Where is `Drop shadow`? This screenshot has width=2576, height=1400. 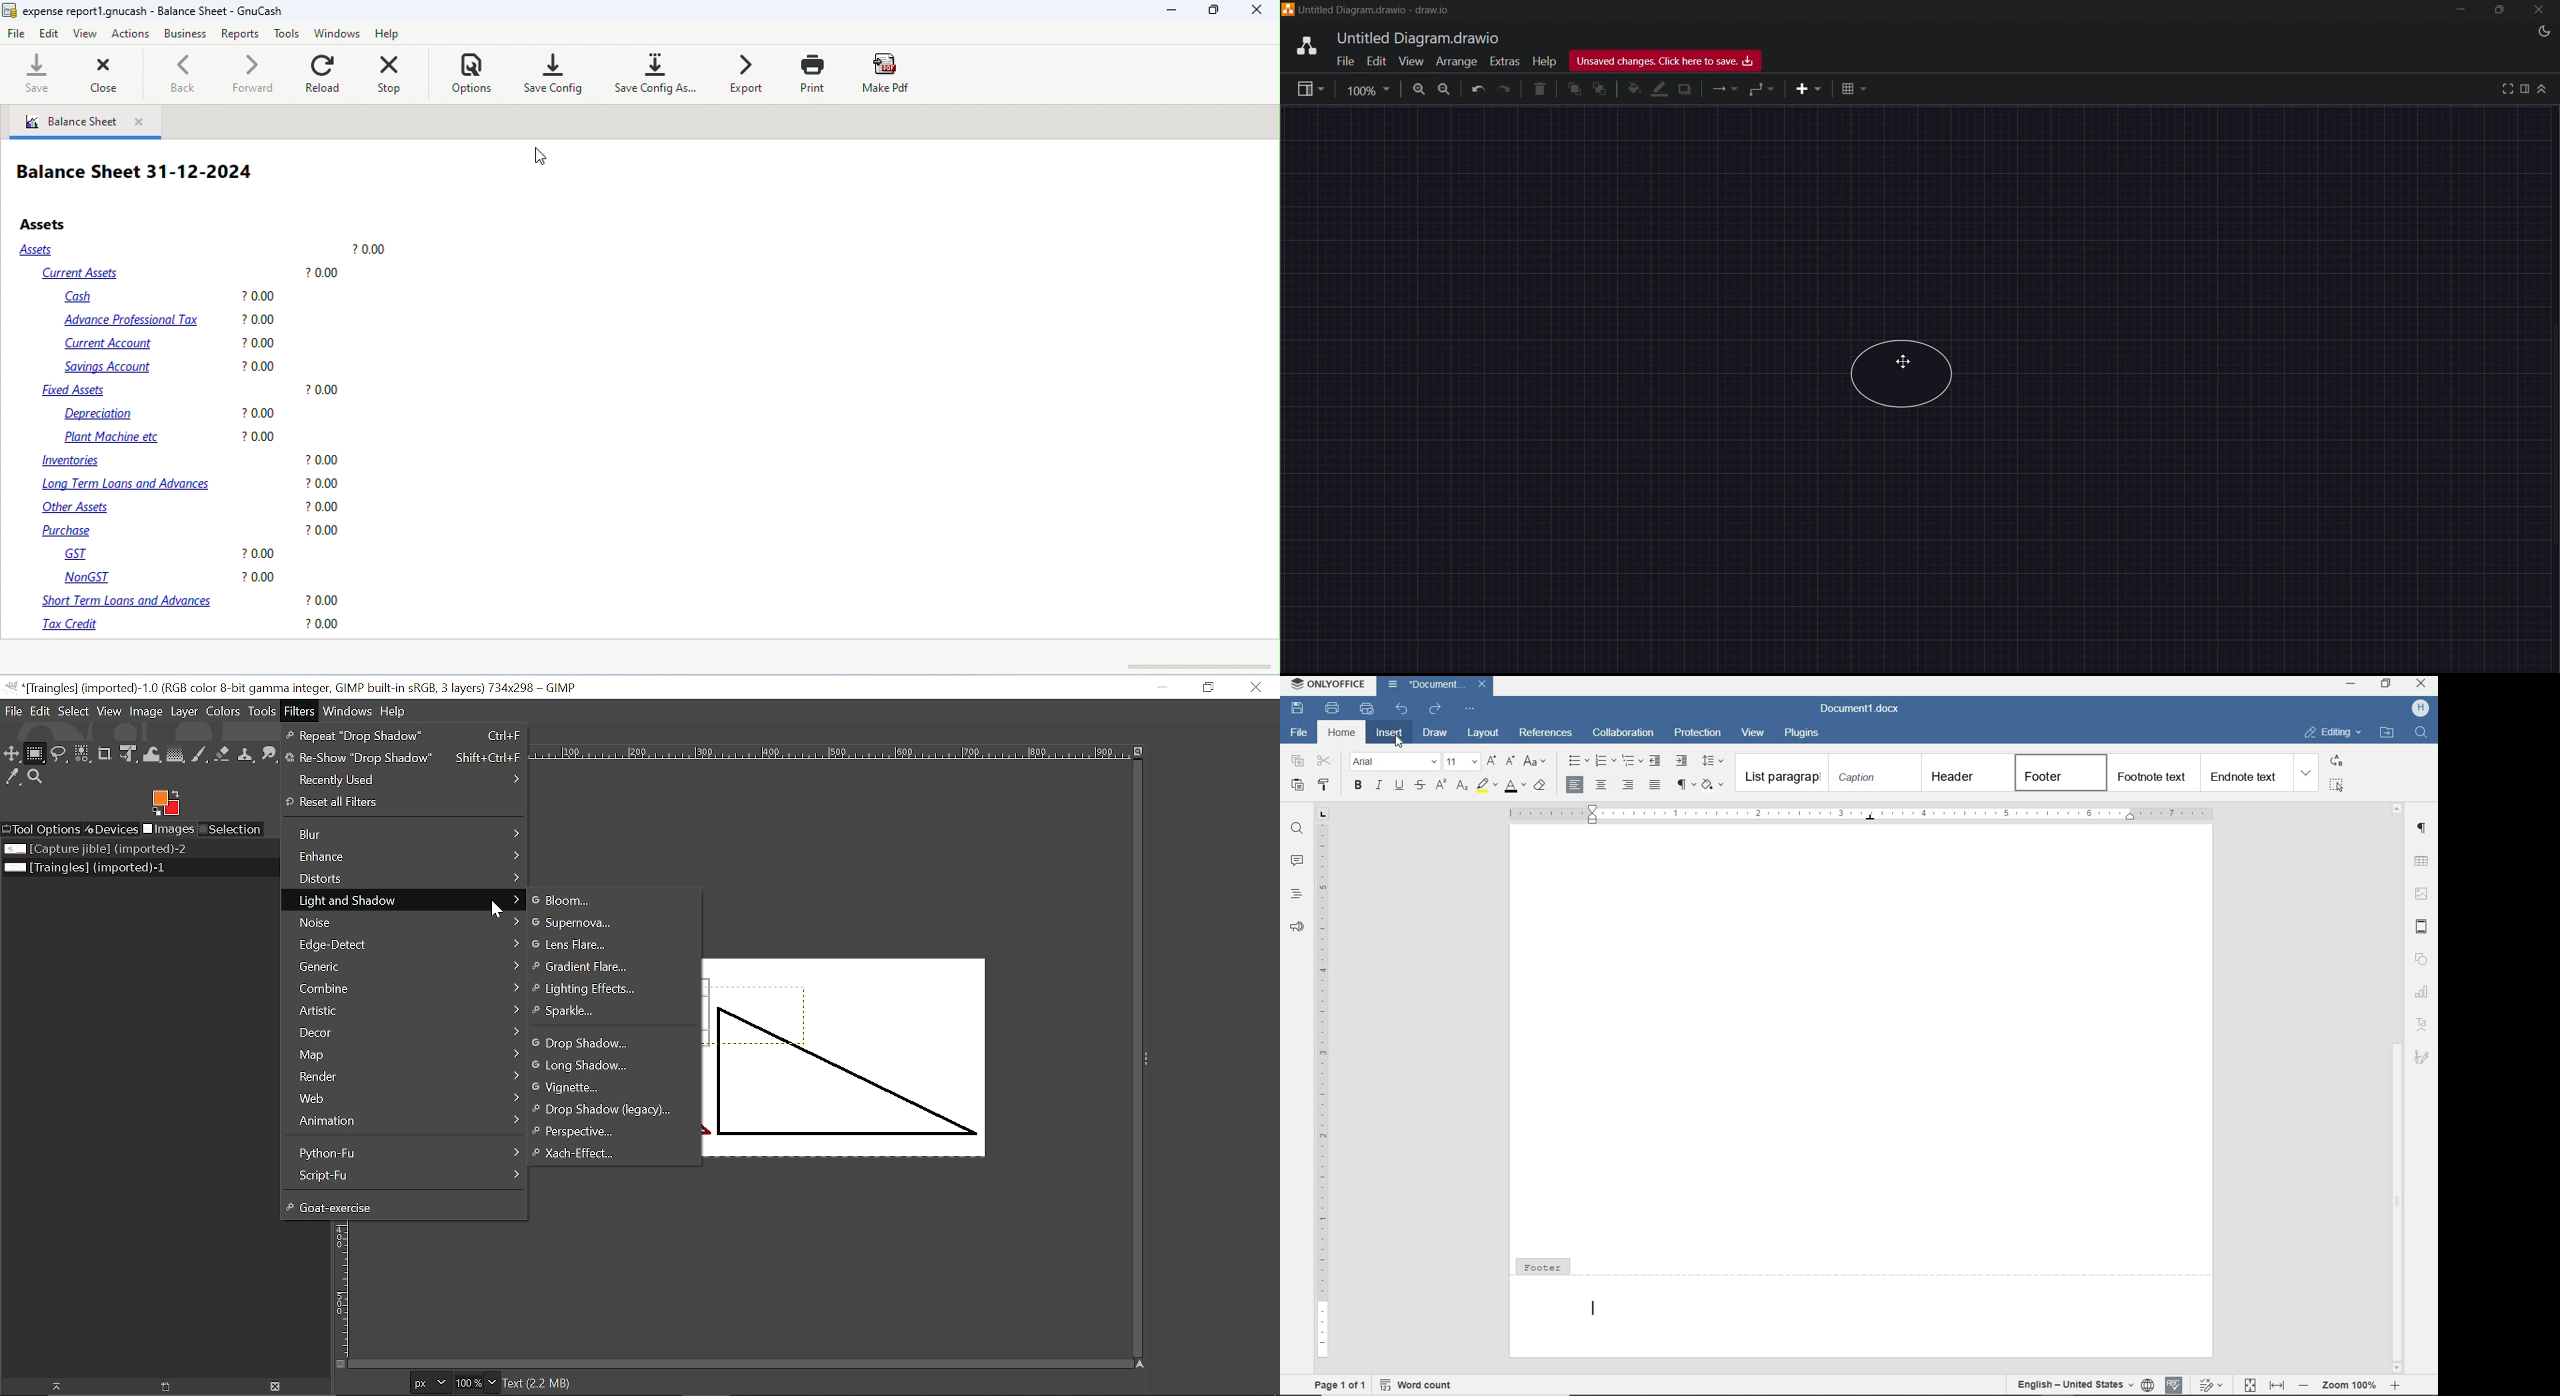
Drop shadow is located at coordinates (616, 1045).